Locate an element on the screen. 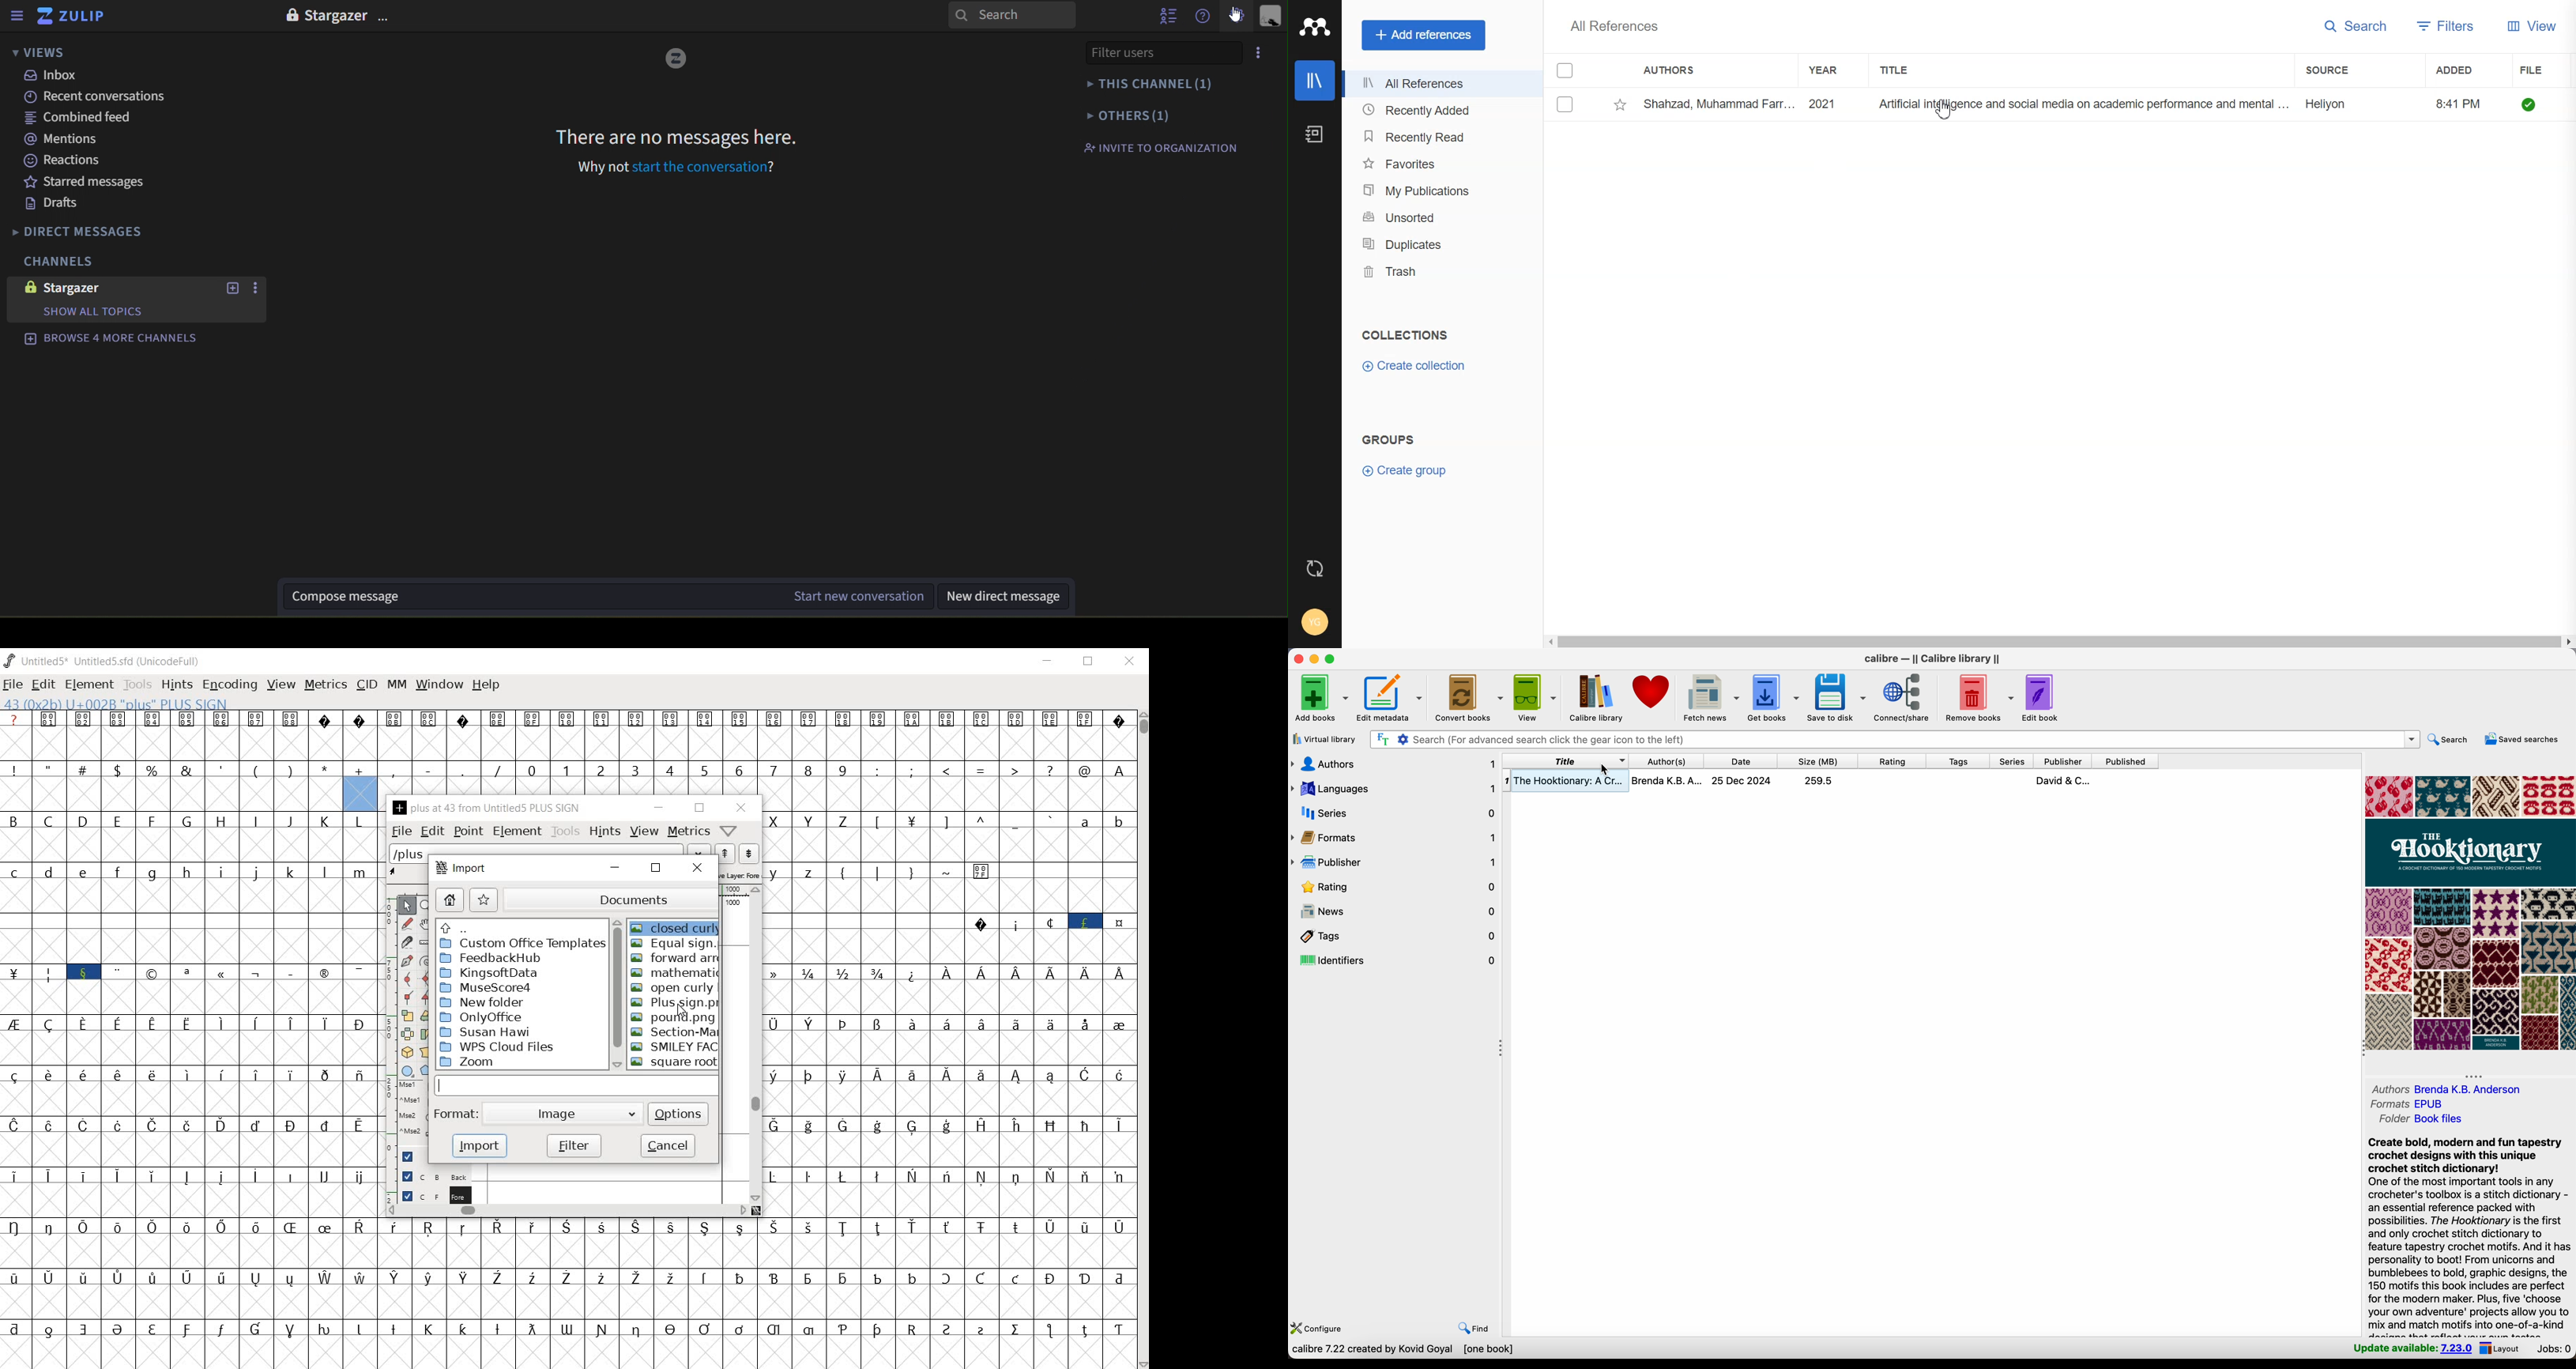 The height and width of the screenshot is (1372, 2576). 8:41 PM is located at coordinates (2459, 101).